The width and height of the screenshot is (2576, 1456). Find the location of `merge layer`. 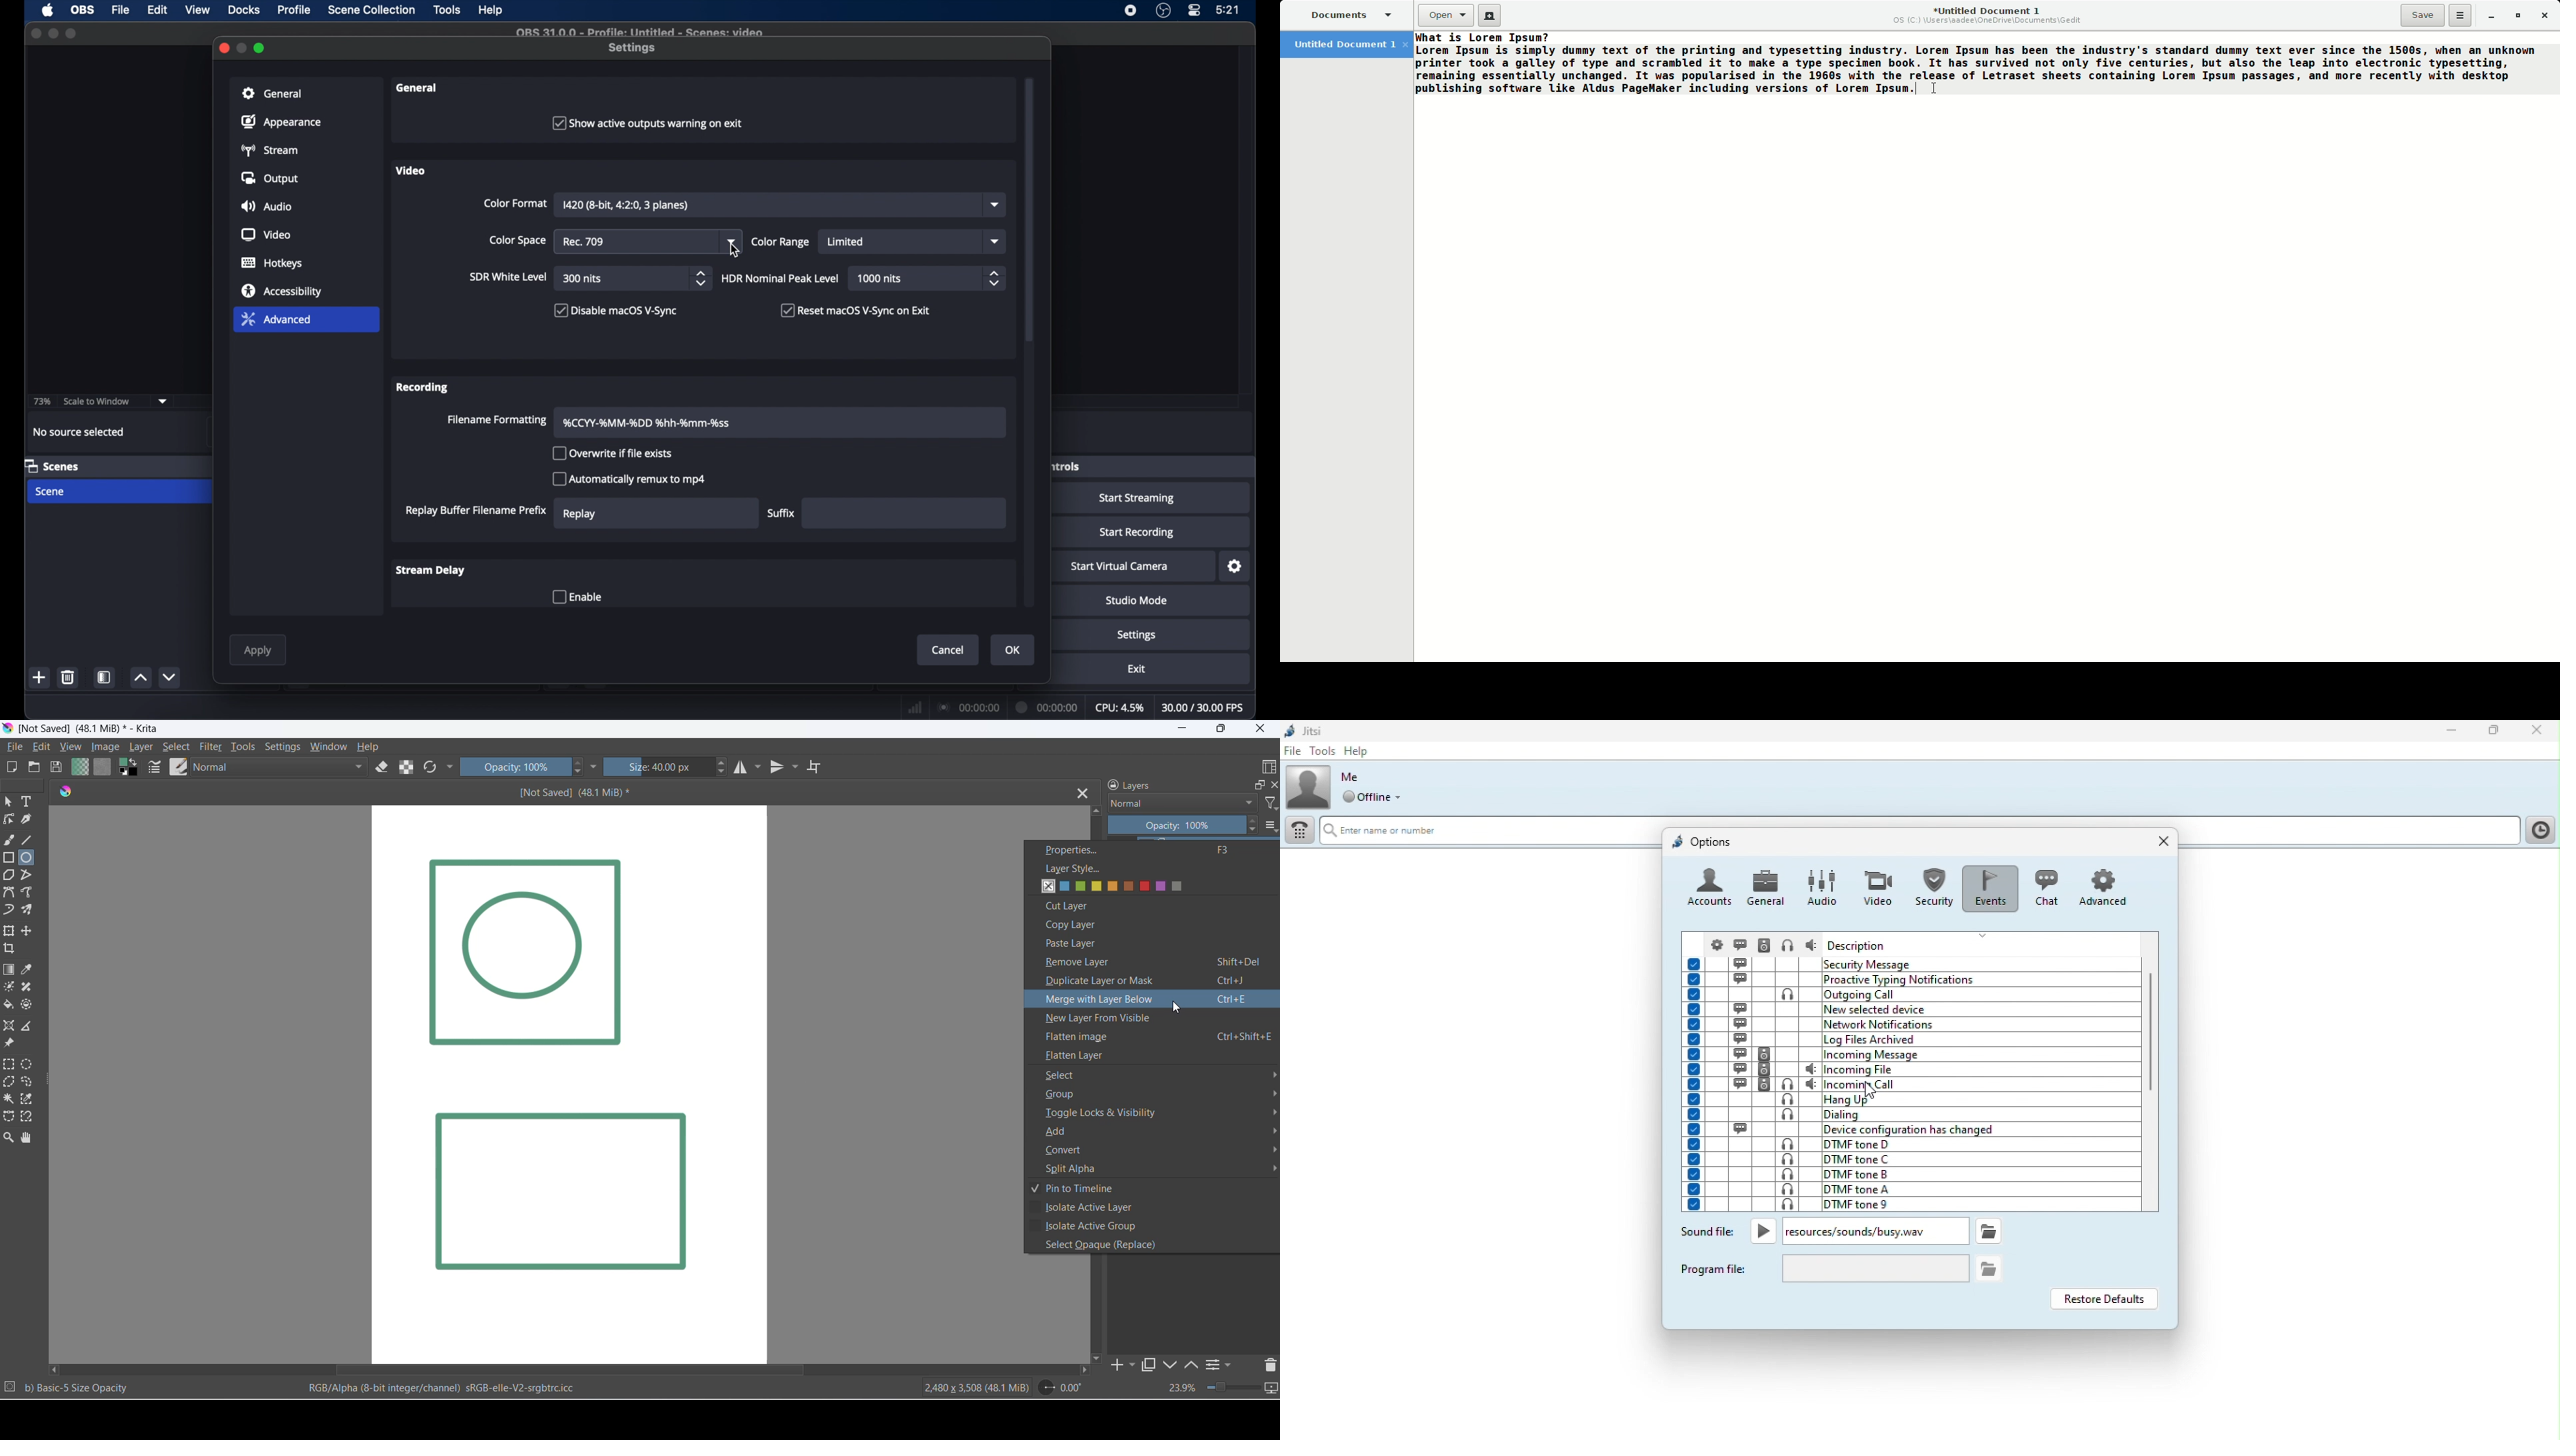

merge layer is located at coordinates (1156, 998).